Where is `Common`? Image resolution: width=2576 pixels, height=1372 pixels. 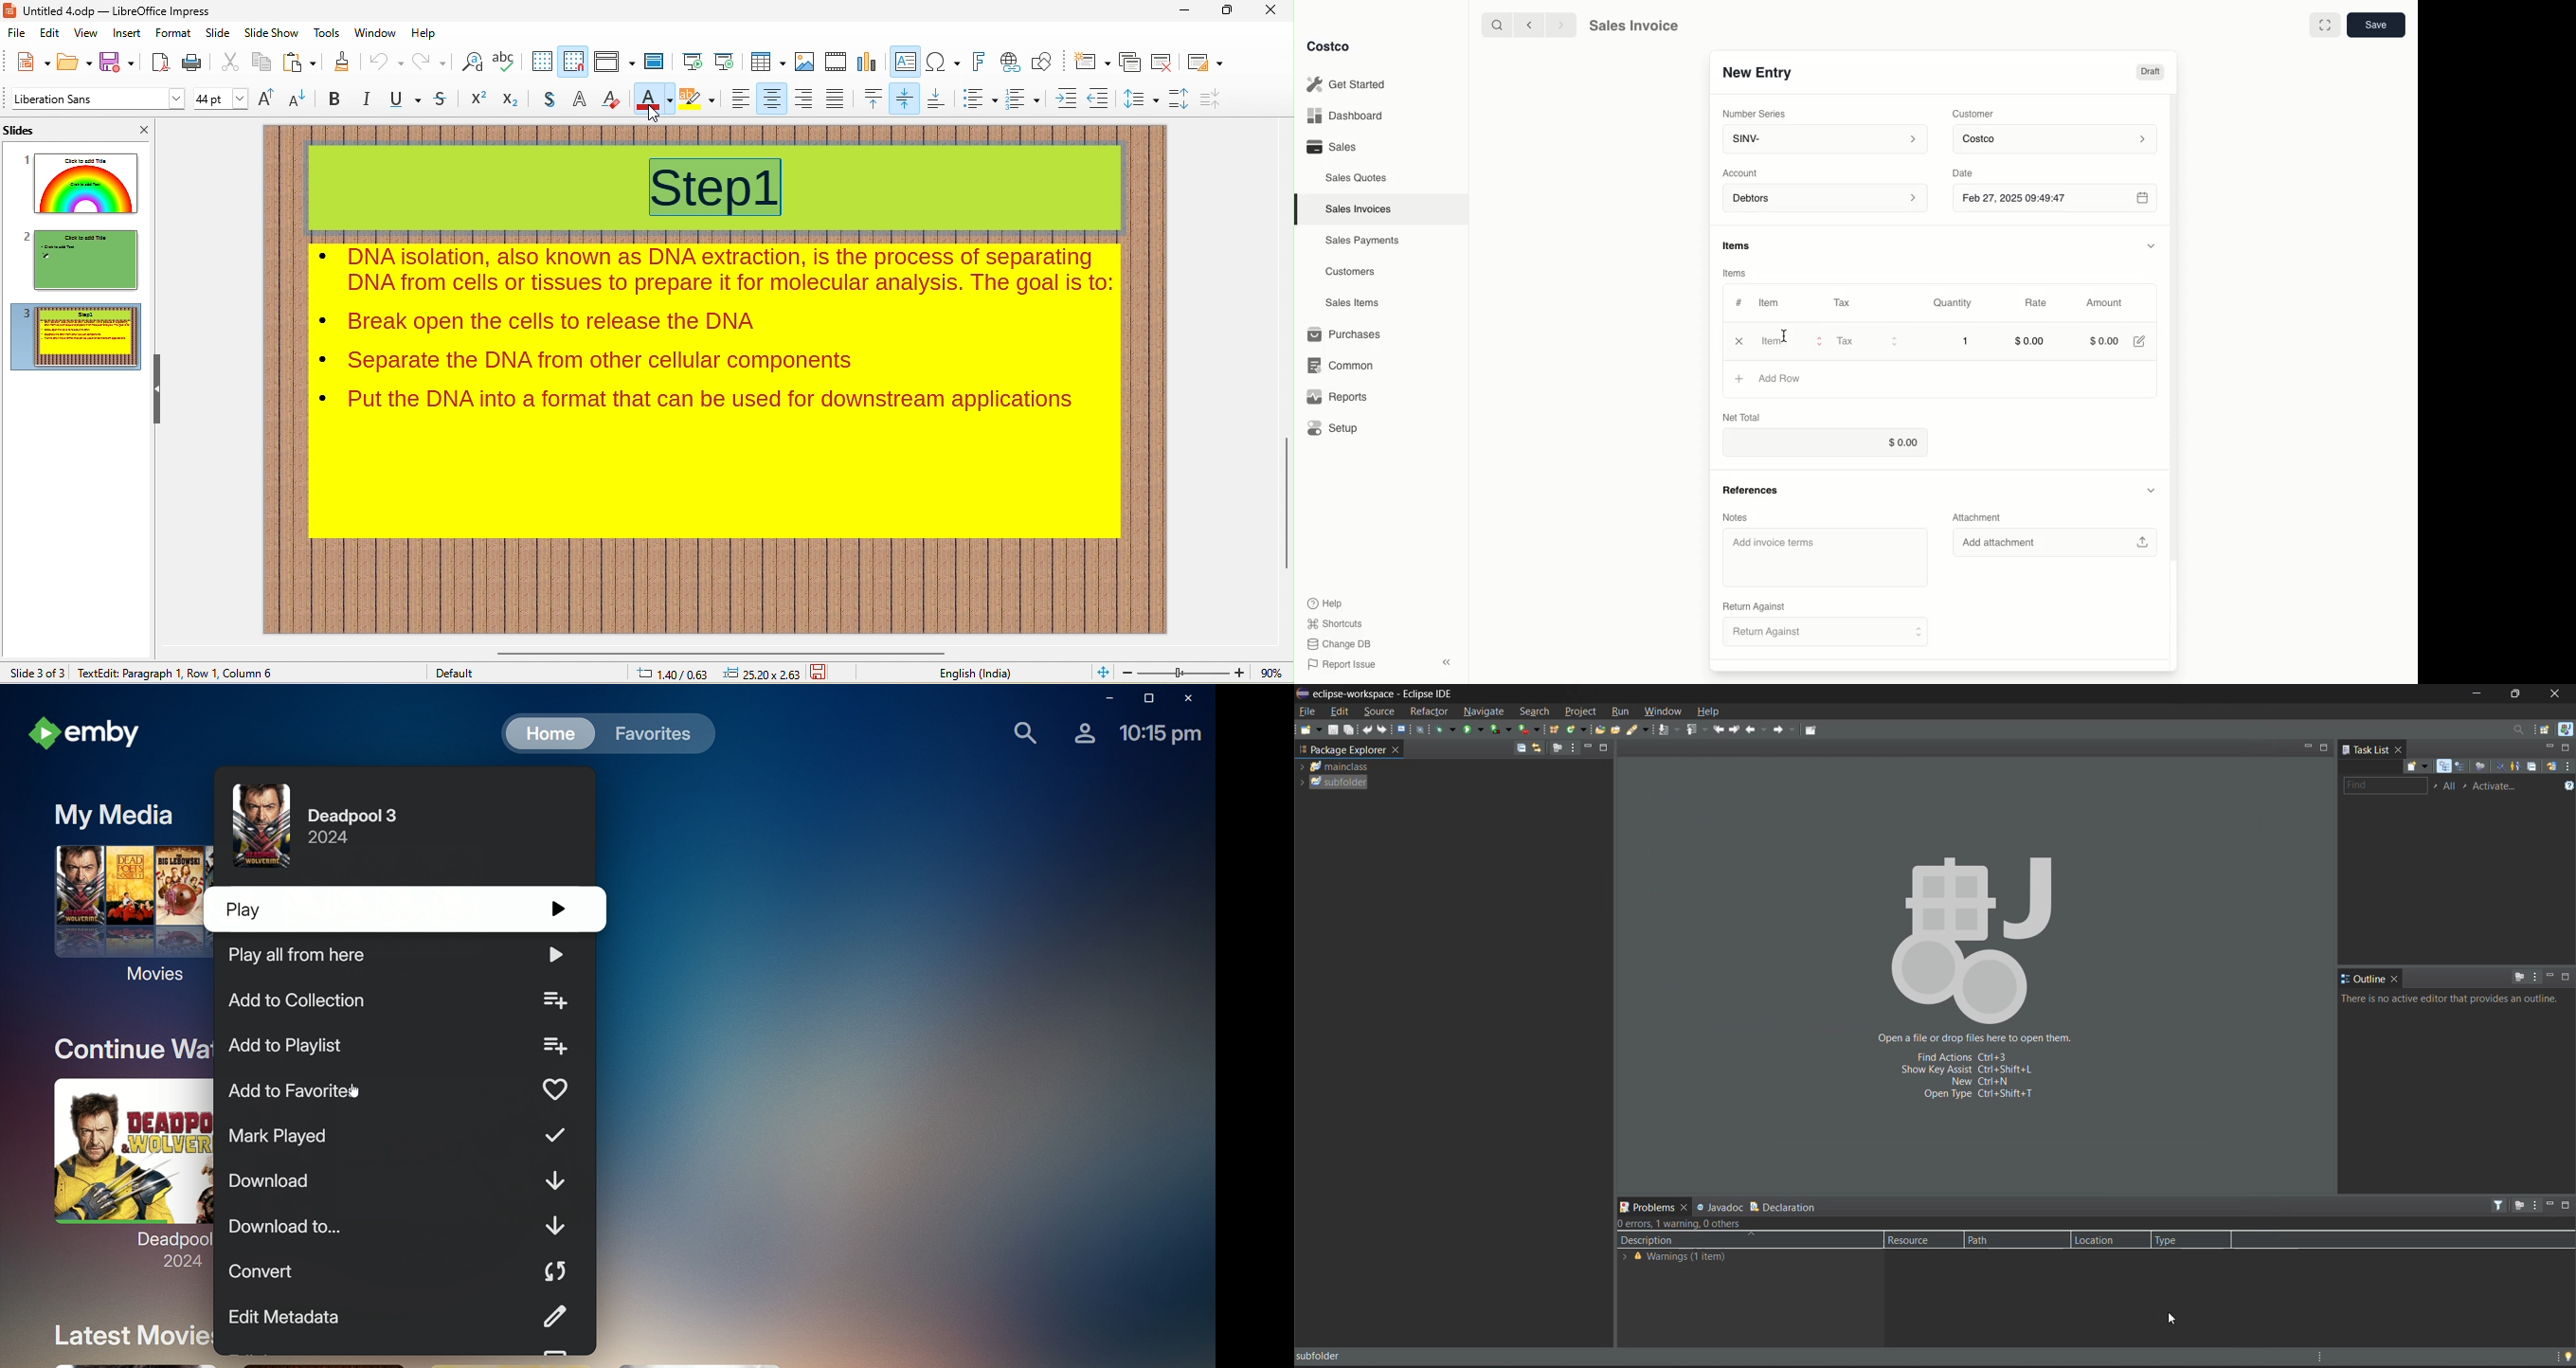
Common is located at coordinates (1337, 364).